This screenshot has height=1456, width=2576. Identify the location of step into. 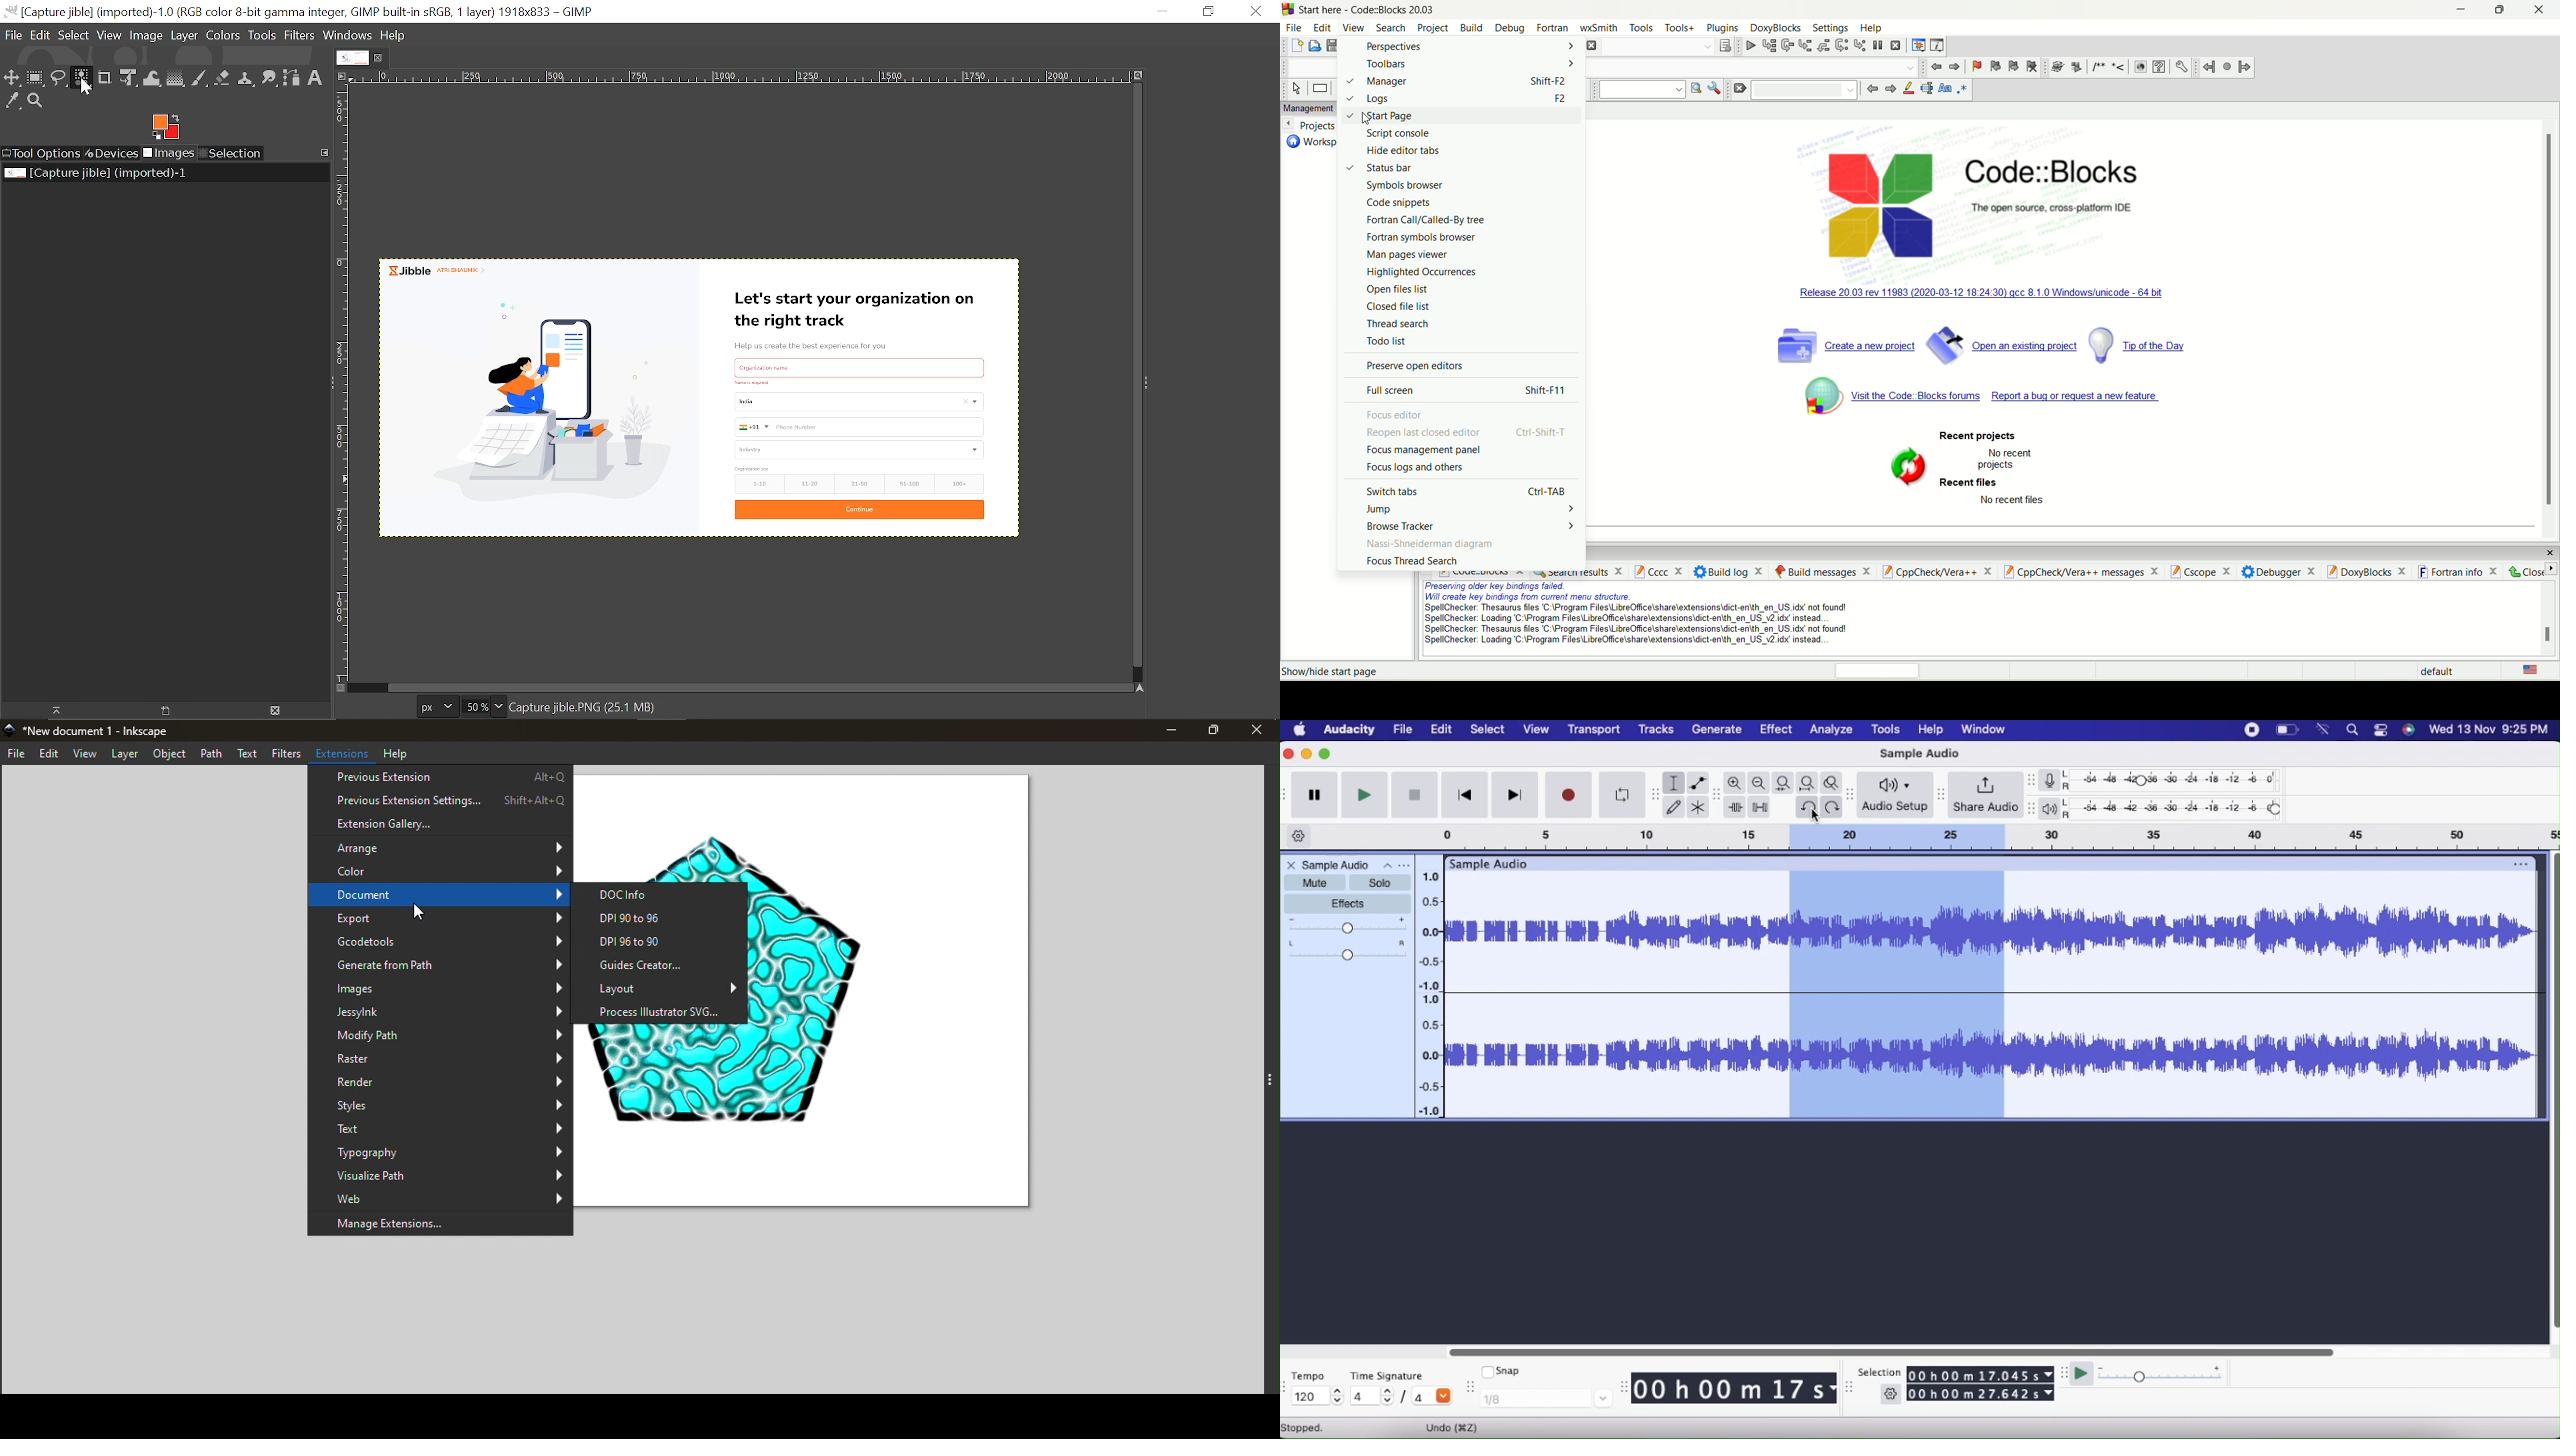
(1805, 45).